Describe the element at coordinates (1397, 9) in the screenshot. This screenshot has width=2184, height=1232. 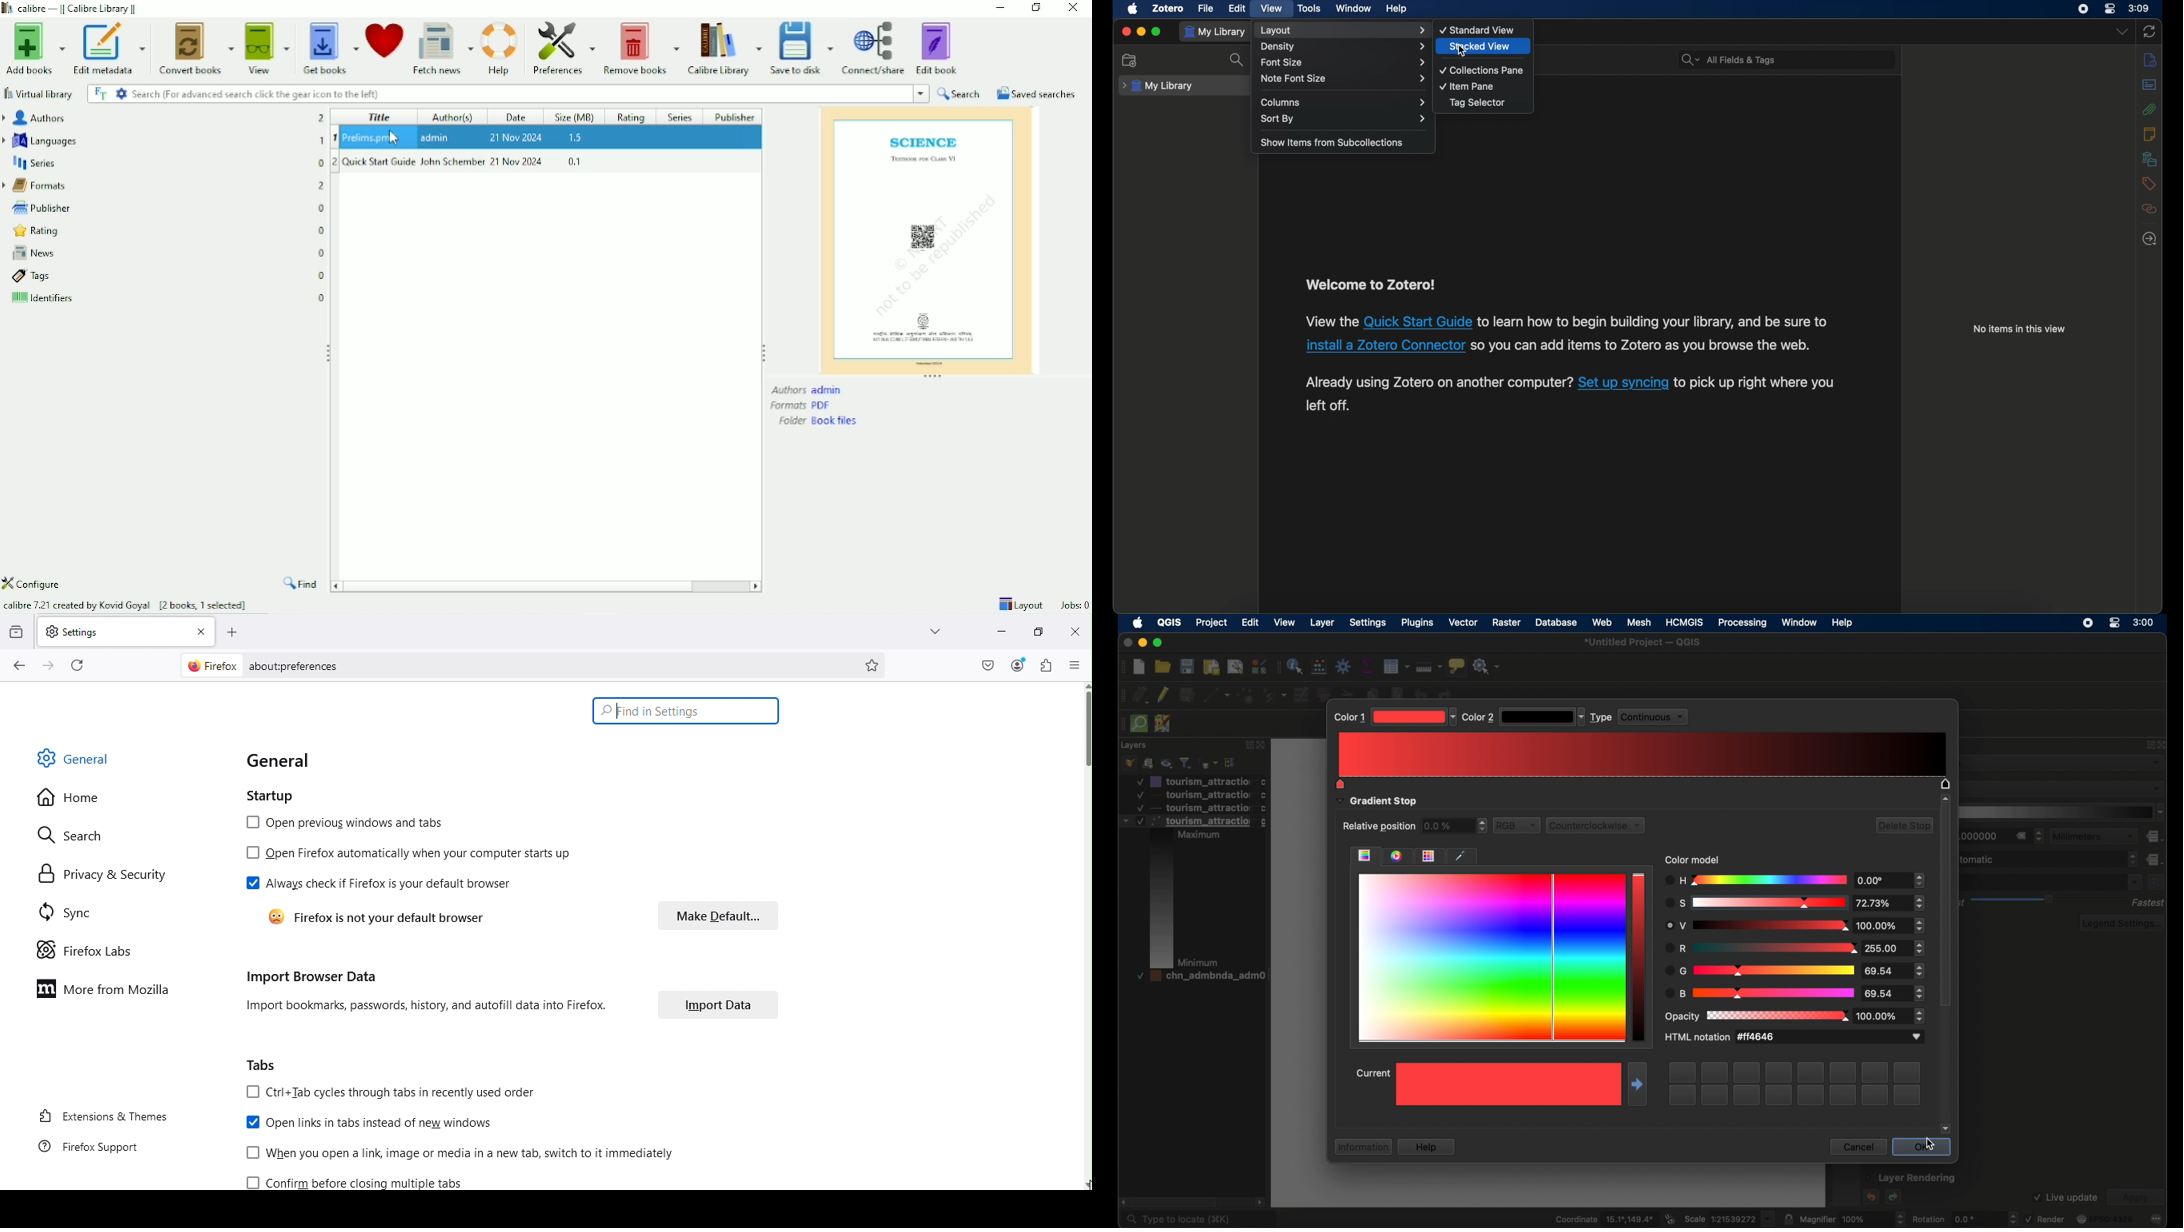
I see `help` at that location.